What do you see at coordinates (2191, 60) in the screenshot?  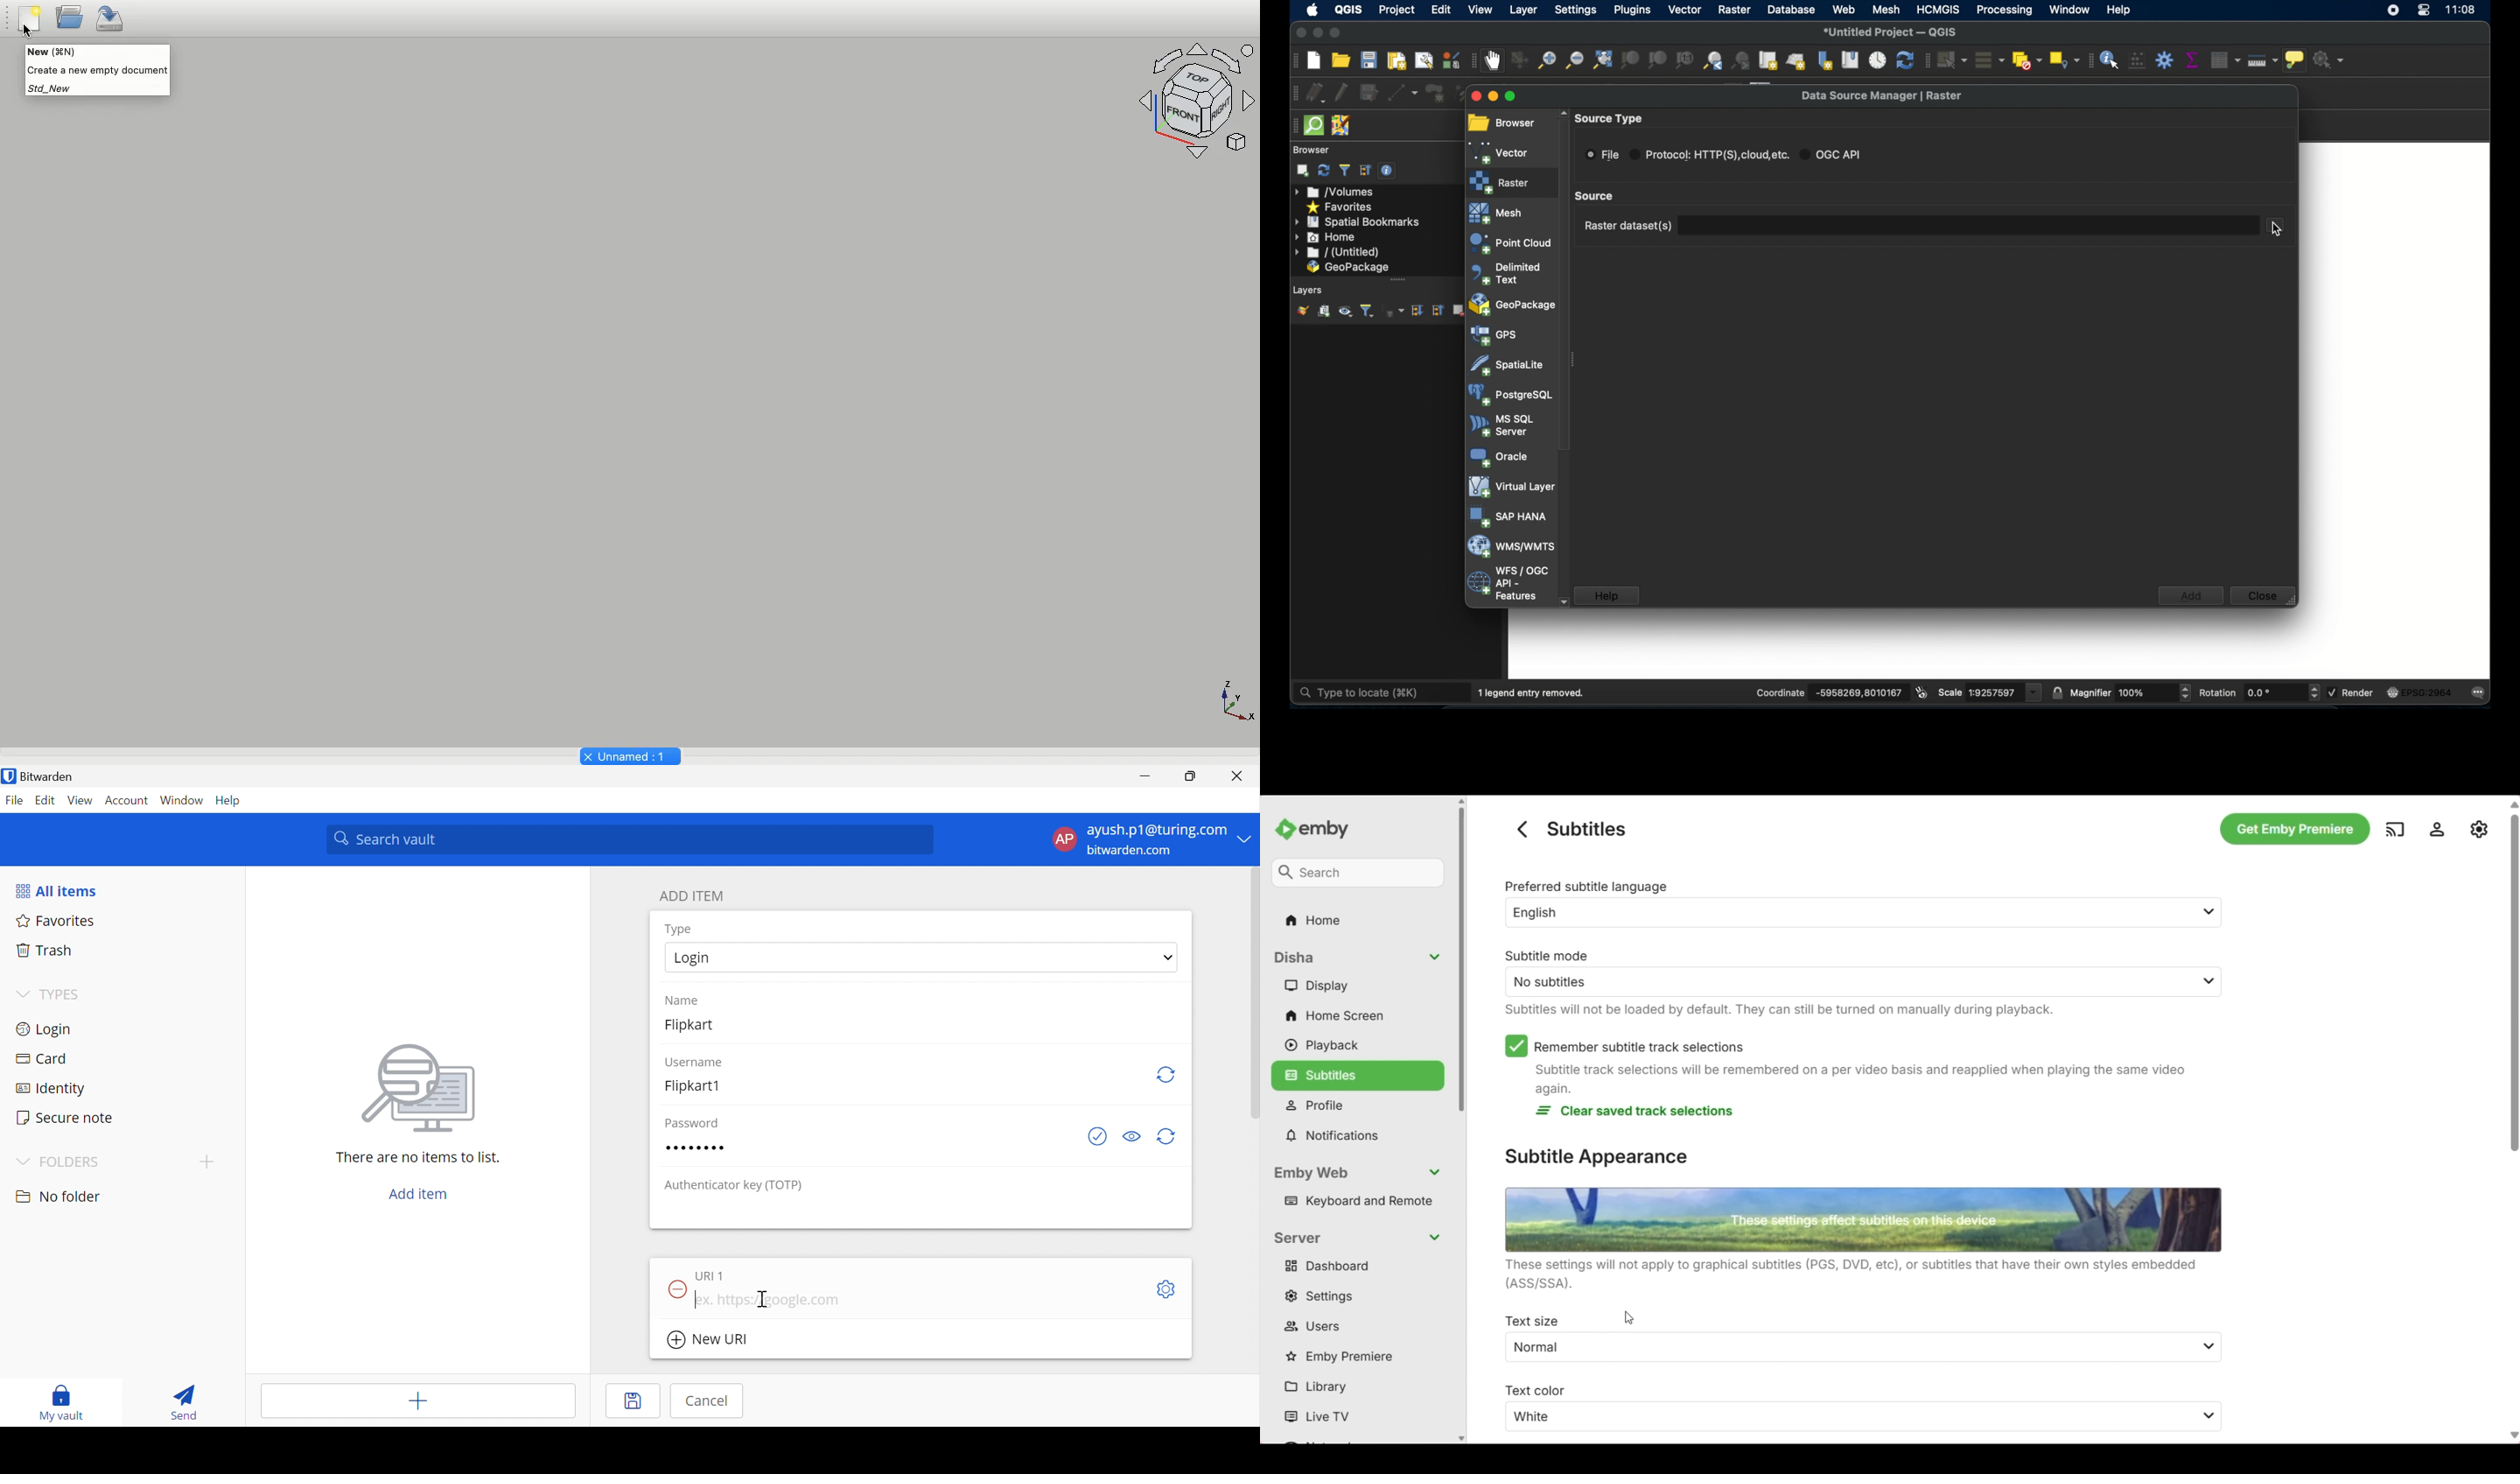 I see `show statistical summary` at bounding box center [2191, 60].